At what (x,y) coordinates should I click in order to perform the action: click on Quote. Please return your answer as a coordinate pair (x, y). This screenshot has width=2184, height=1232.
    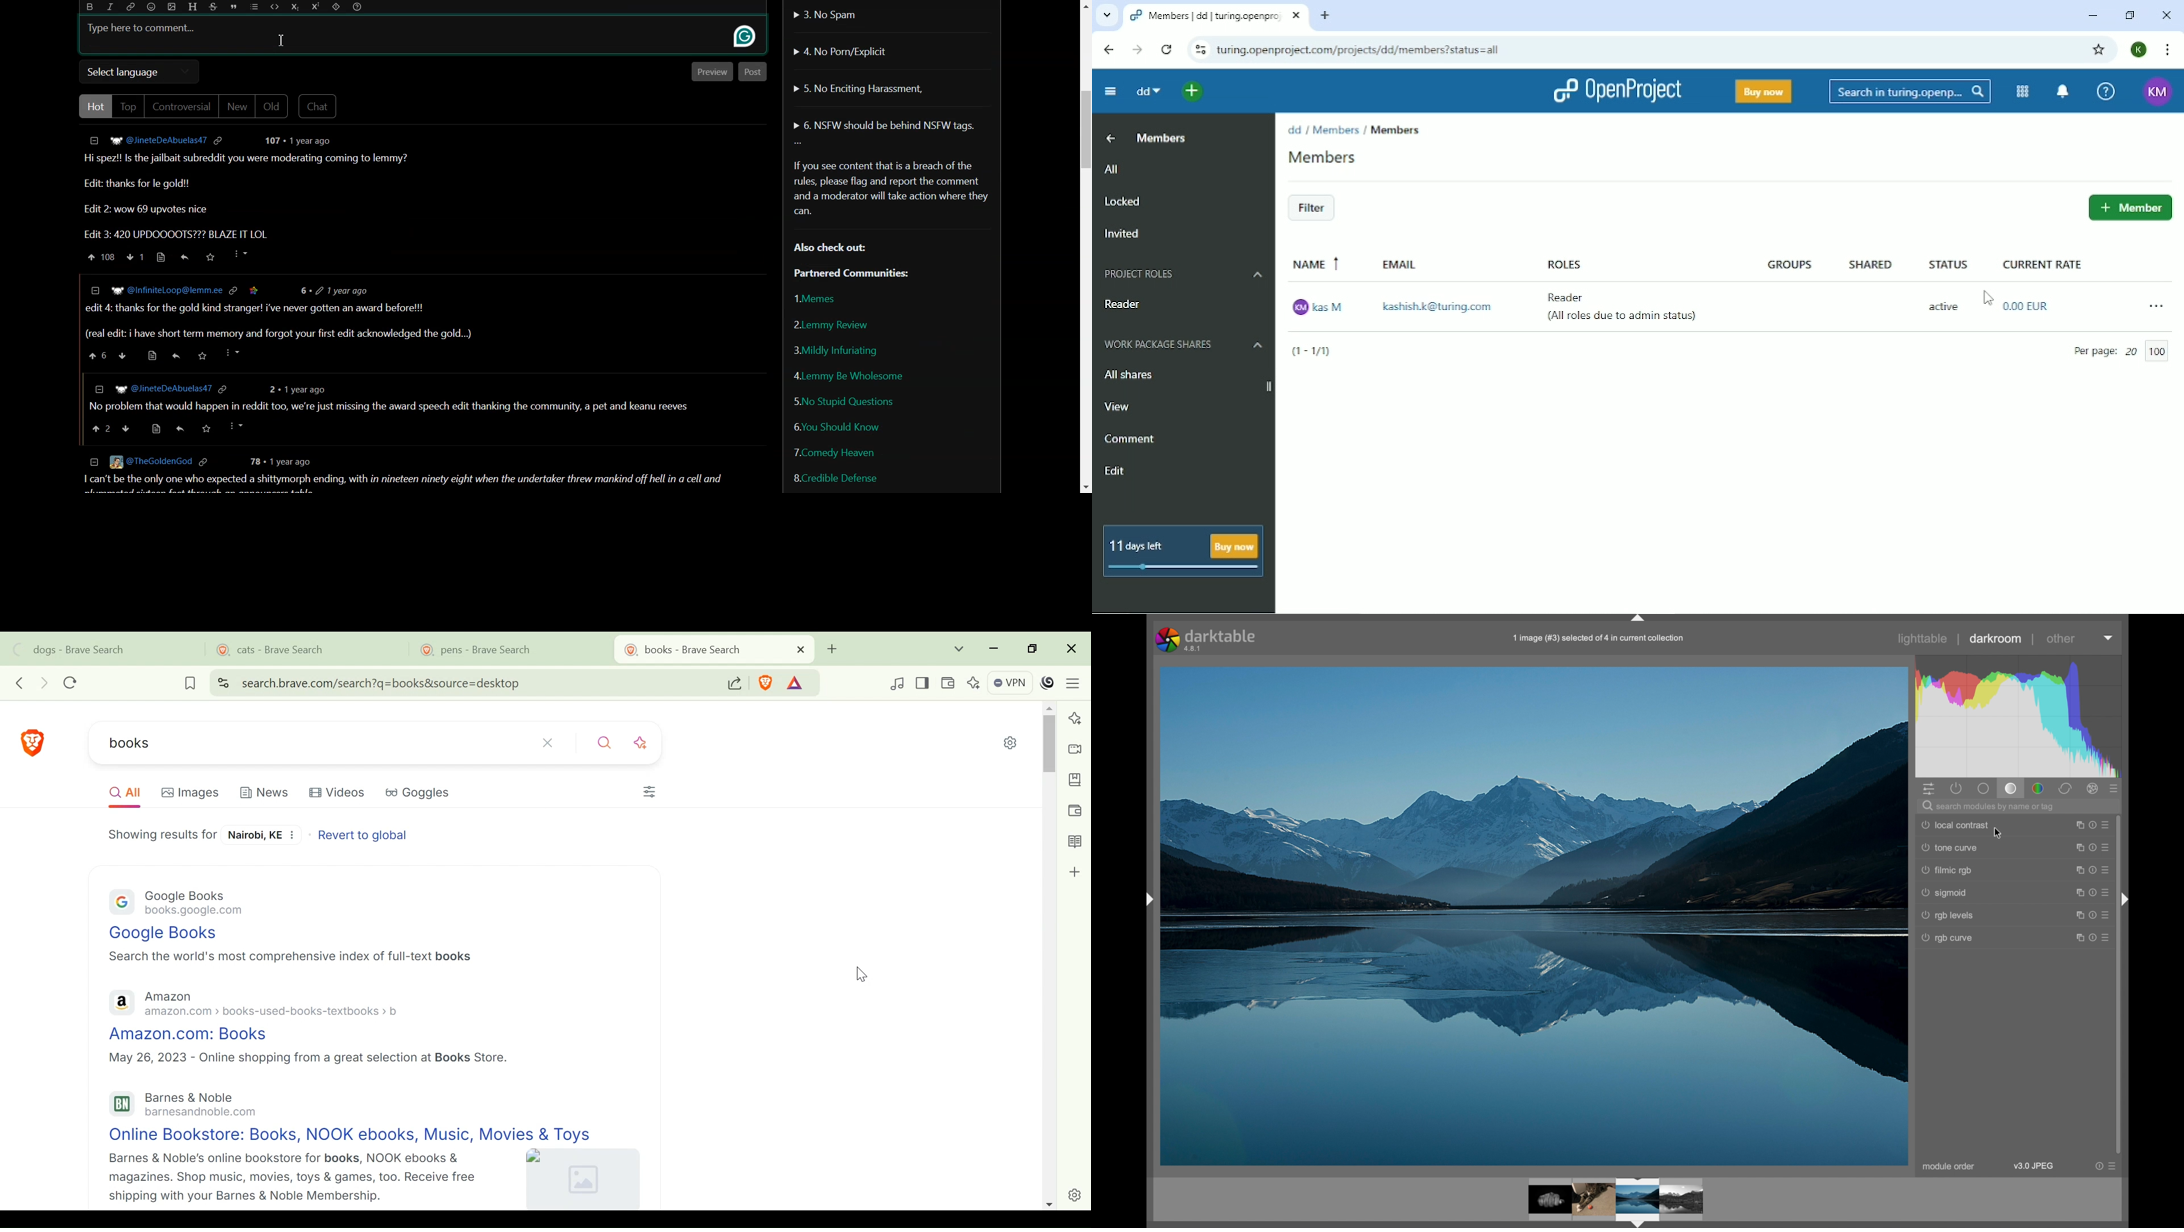
    Looking at the image, I should click on (234, 7).